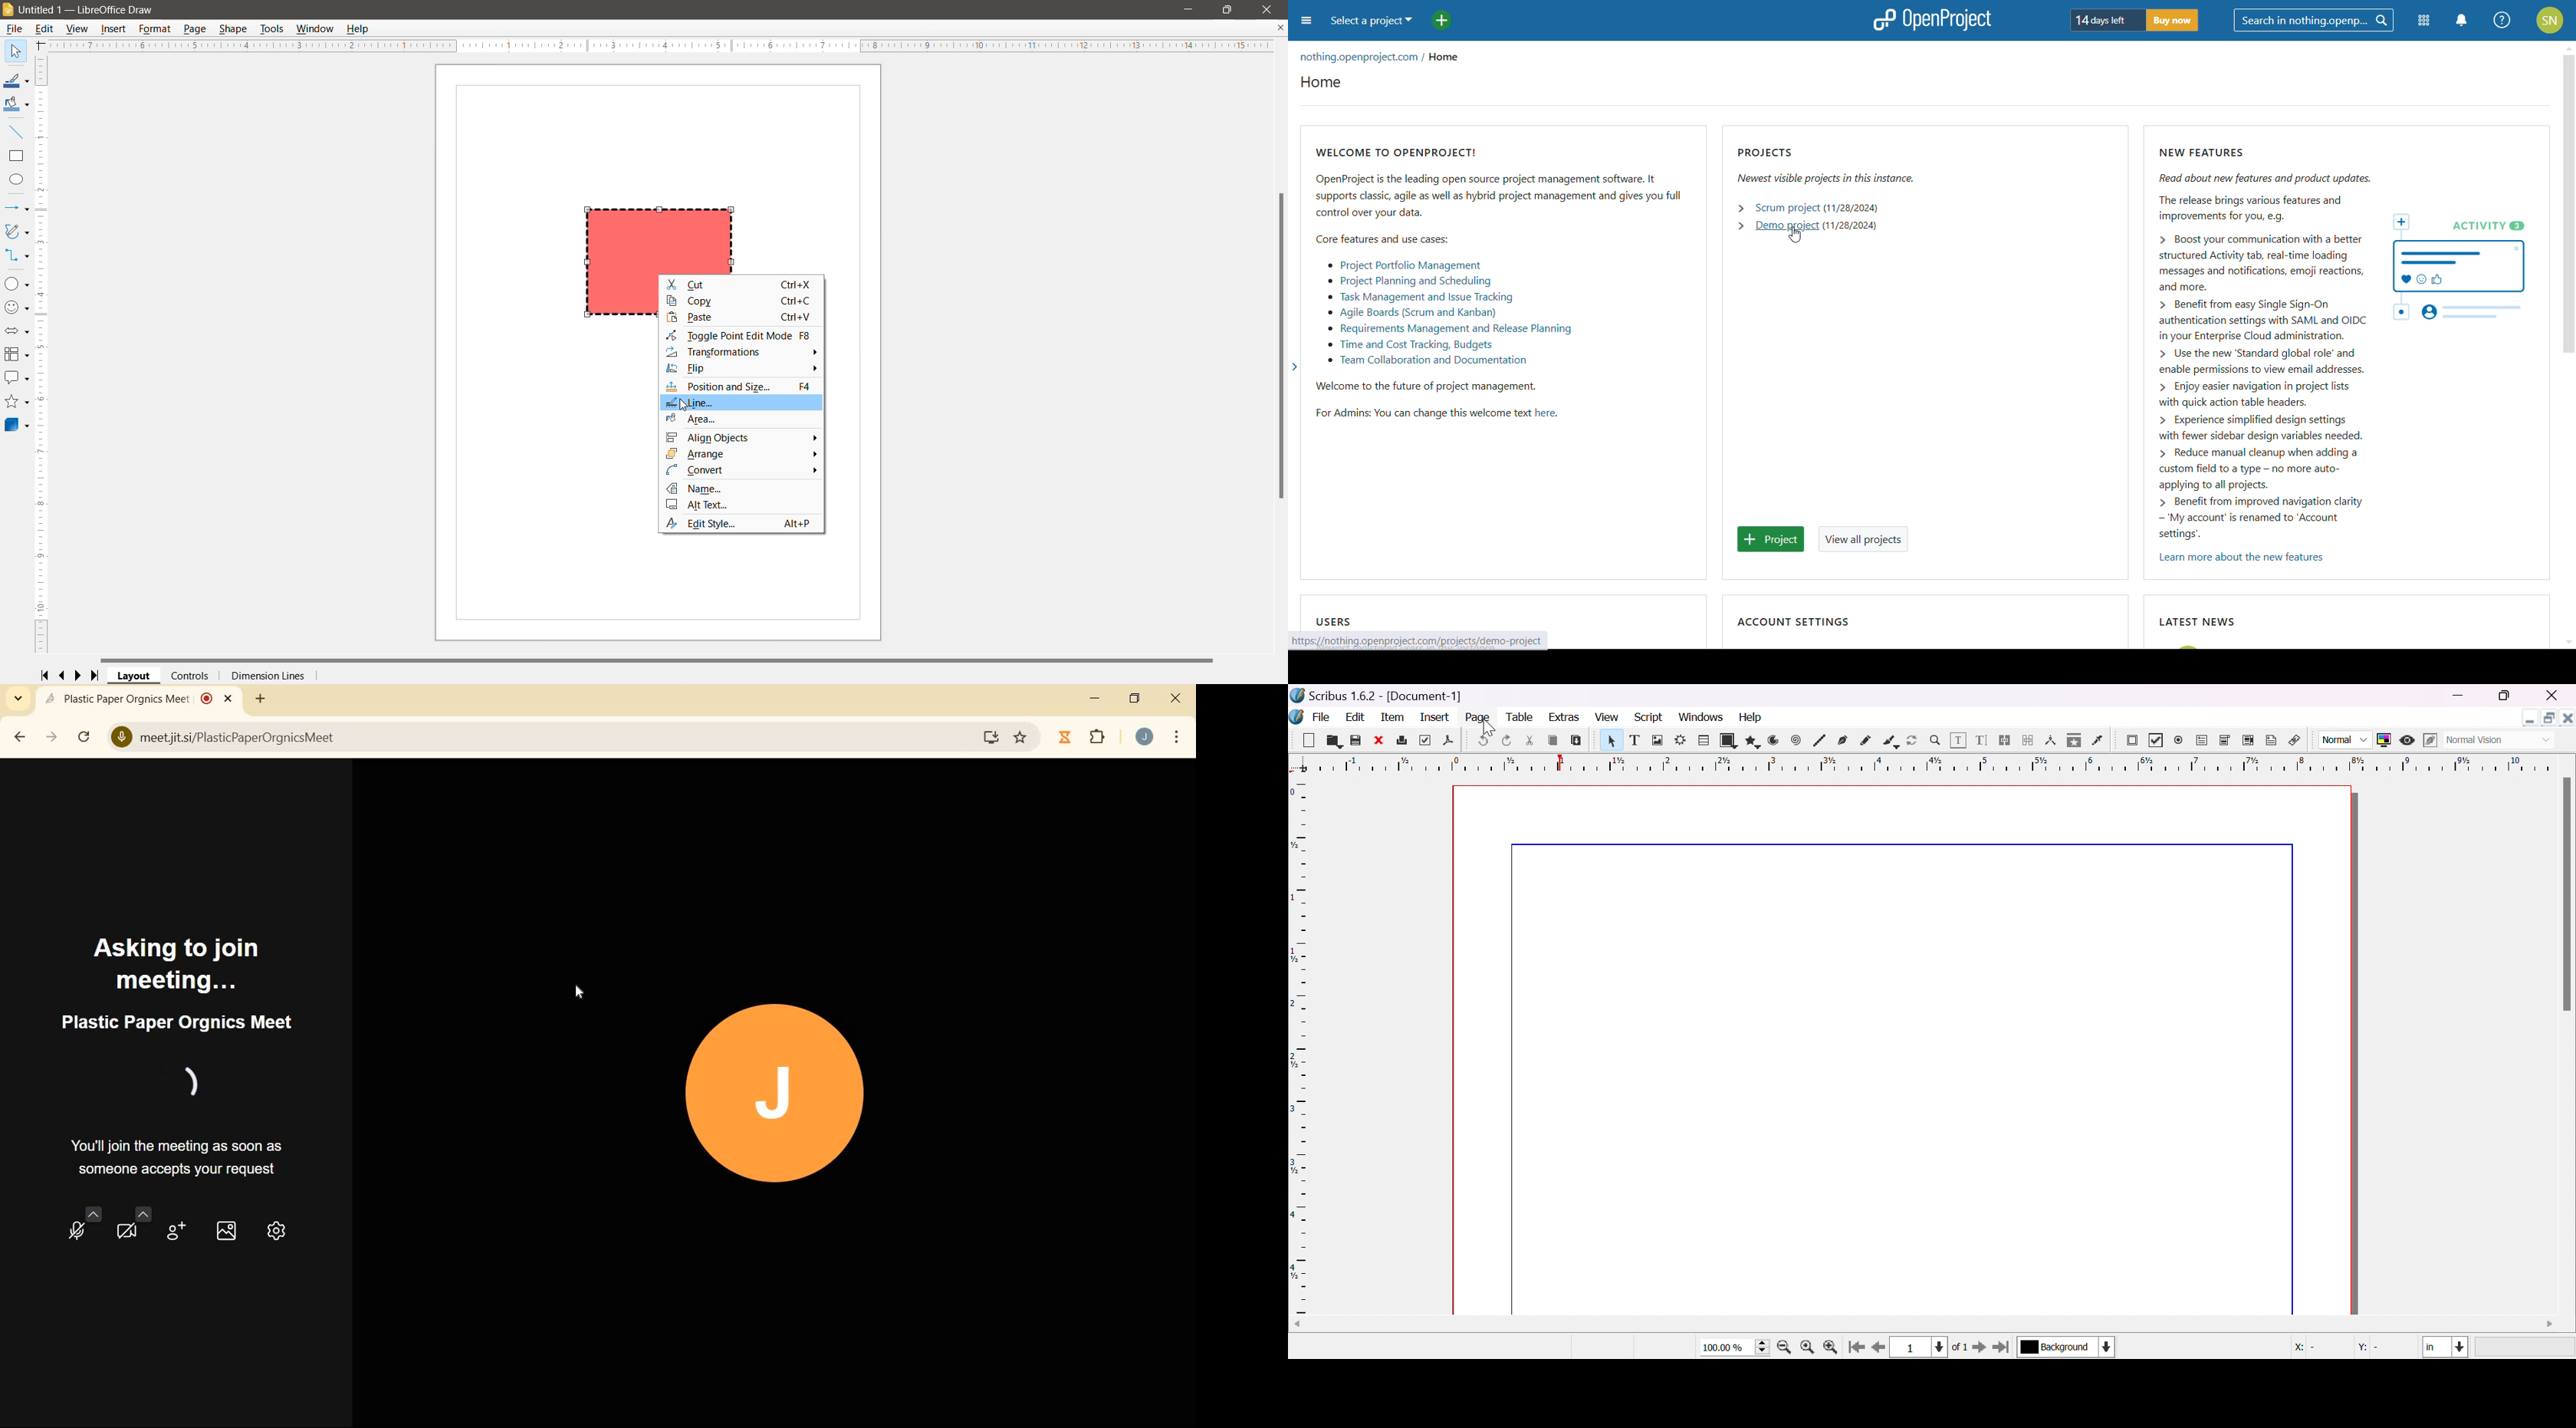 The image size is (2576, 1428). Describe the element at coordinates (19, 698) in the screenshot. I see `search tabs` at that location.